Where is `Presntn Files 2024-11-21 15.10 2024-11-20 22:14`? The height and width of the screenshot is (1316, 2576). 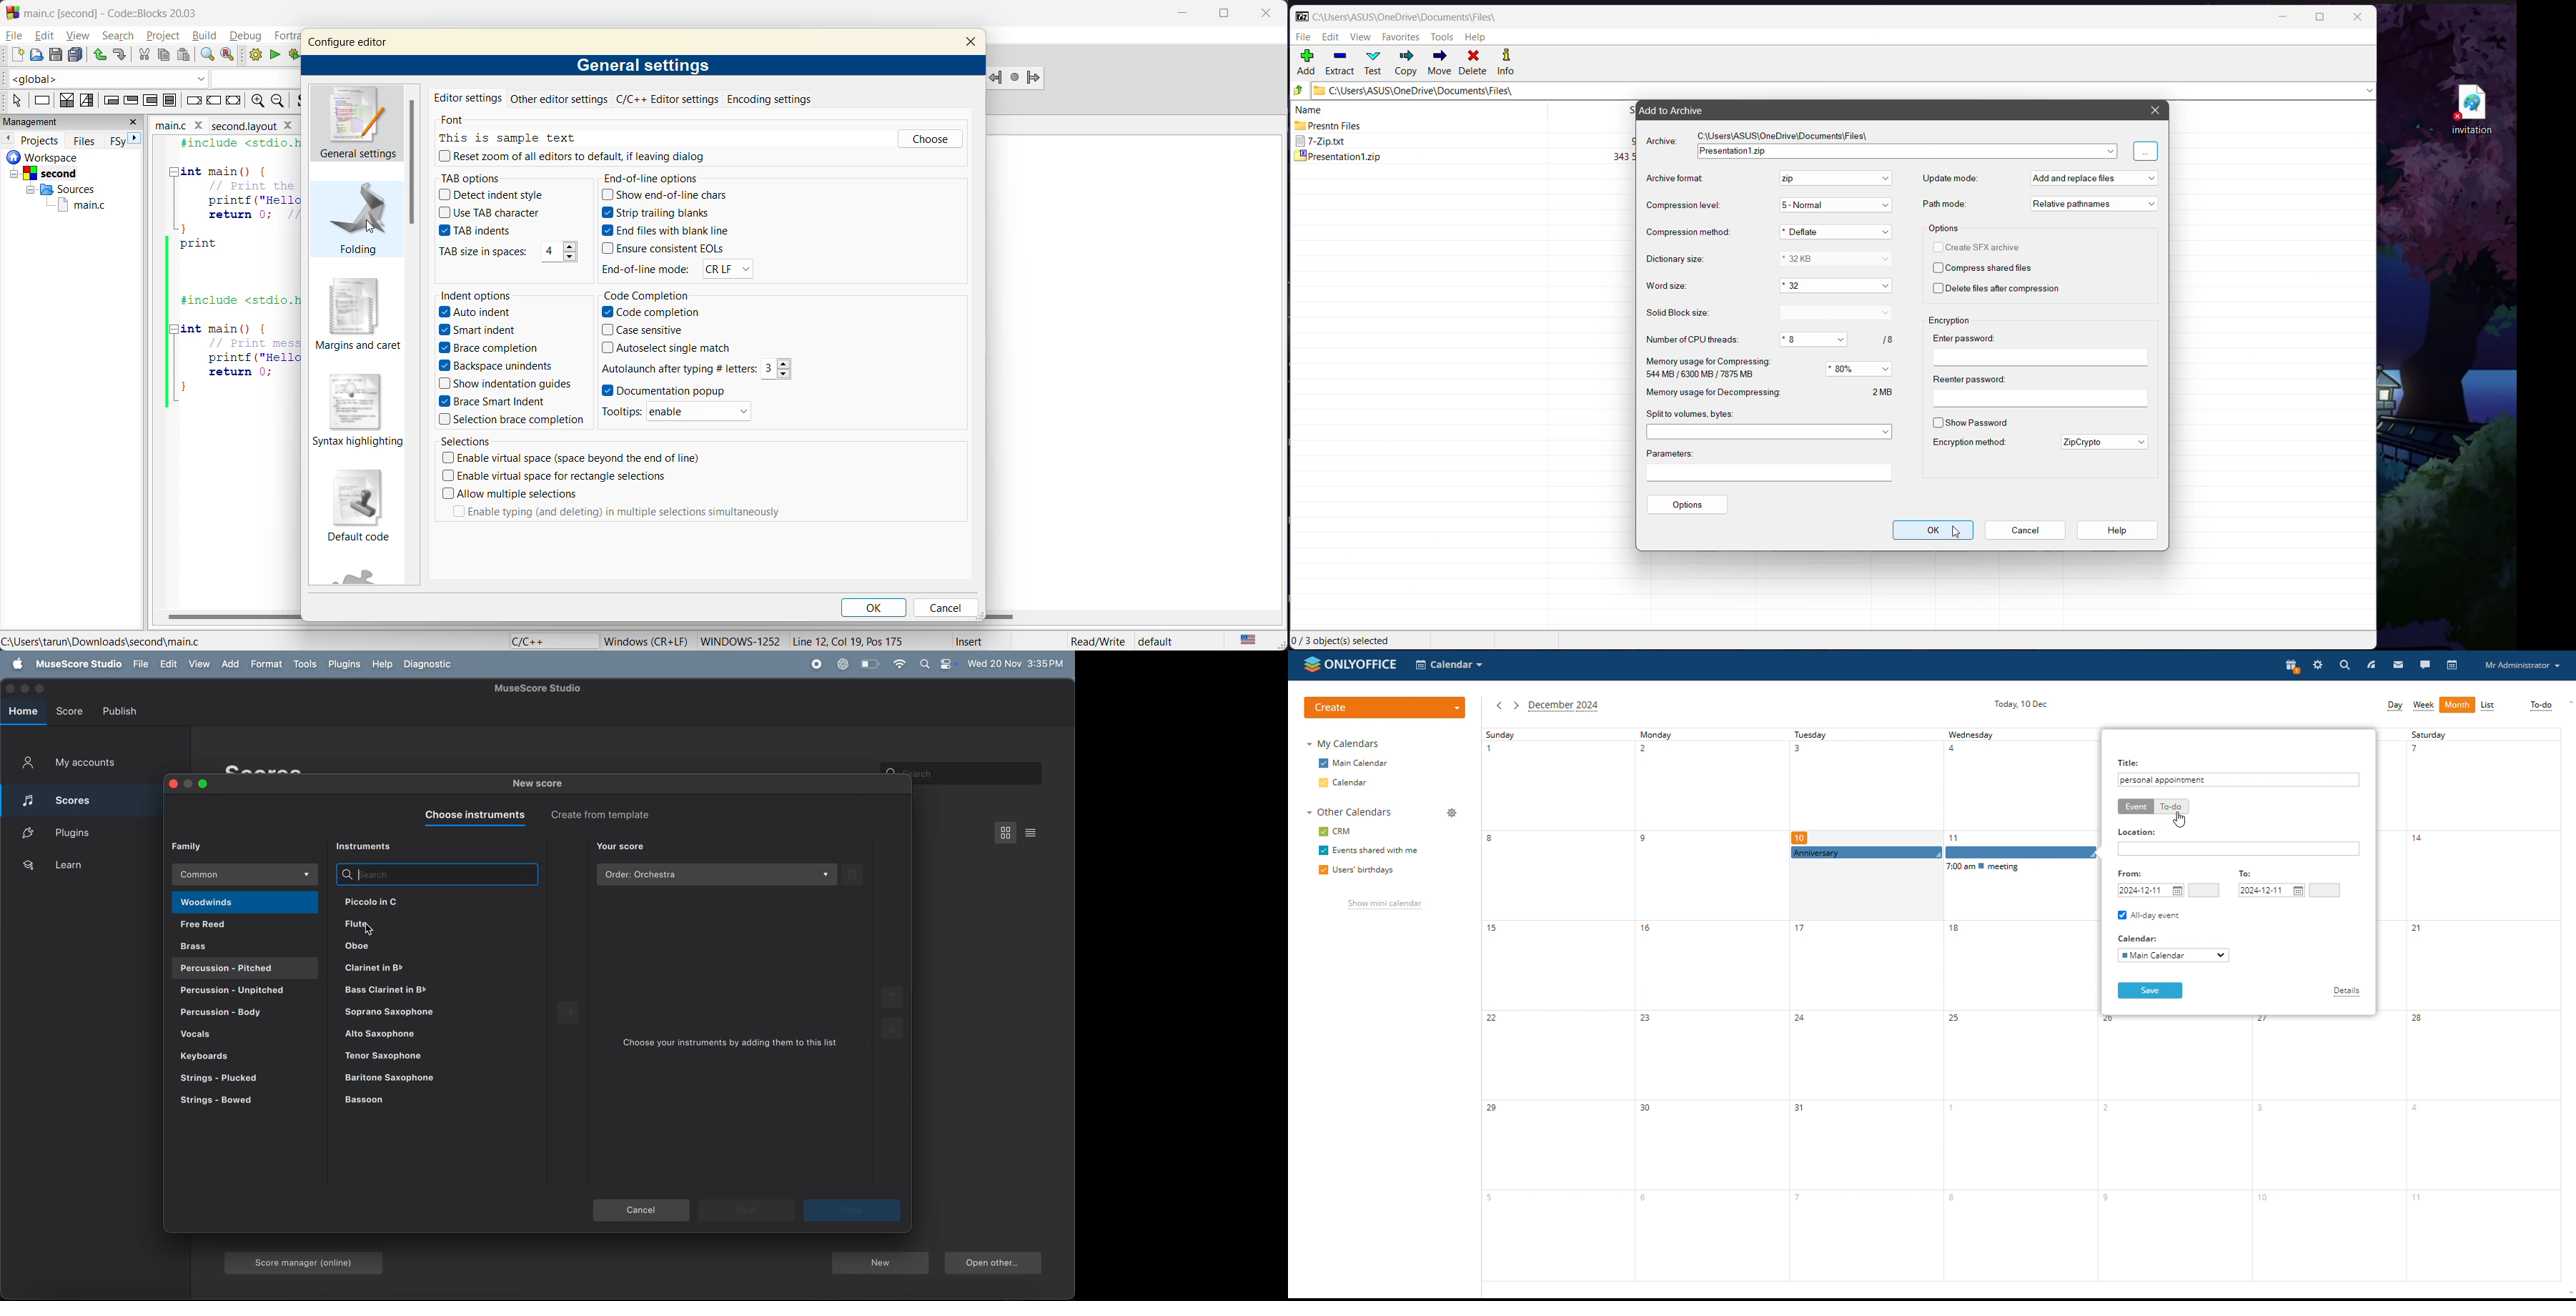
Presntn Files 2024-11-21 15.10 2024-11-20 22:14 is located at coordinates (1465, 125).